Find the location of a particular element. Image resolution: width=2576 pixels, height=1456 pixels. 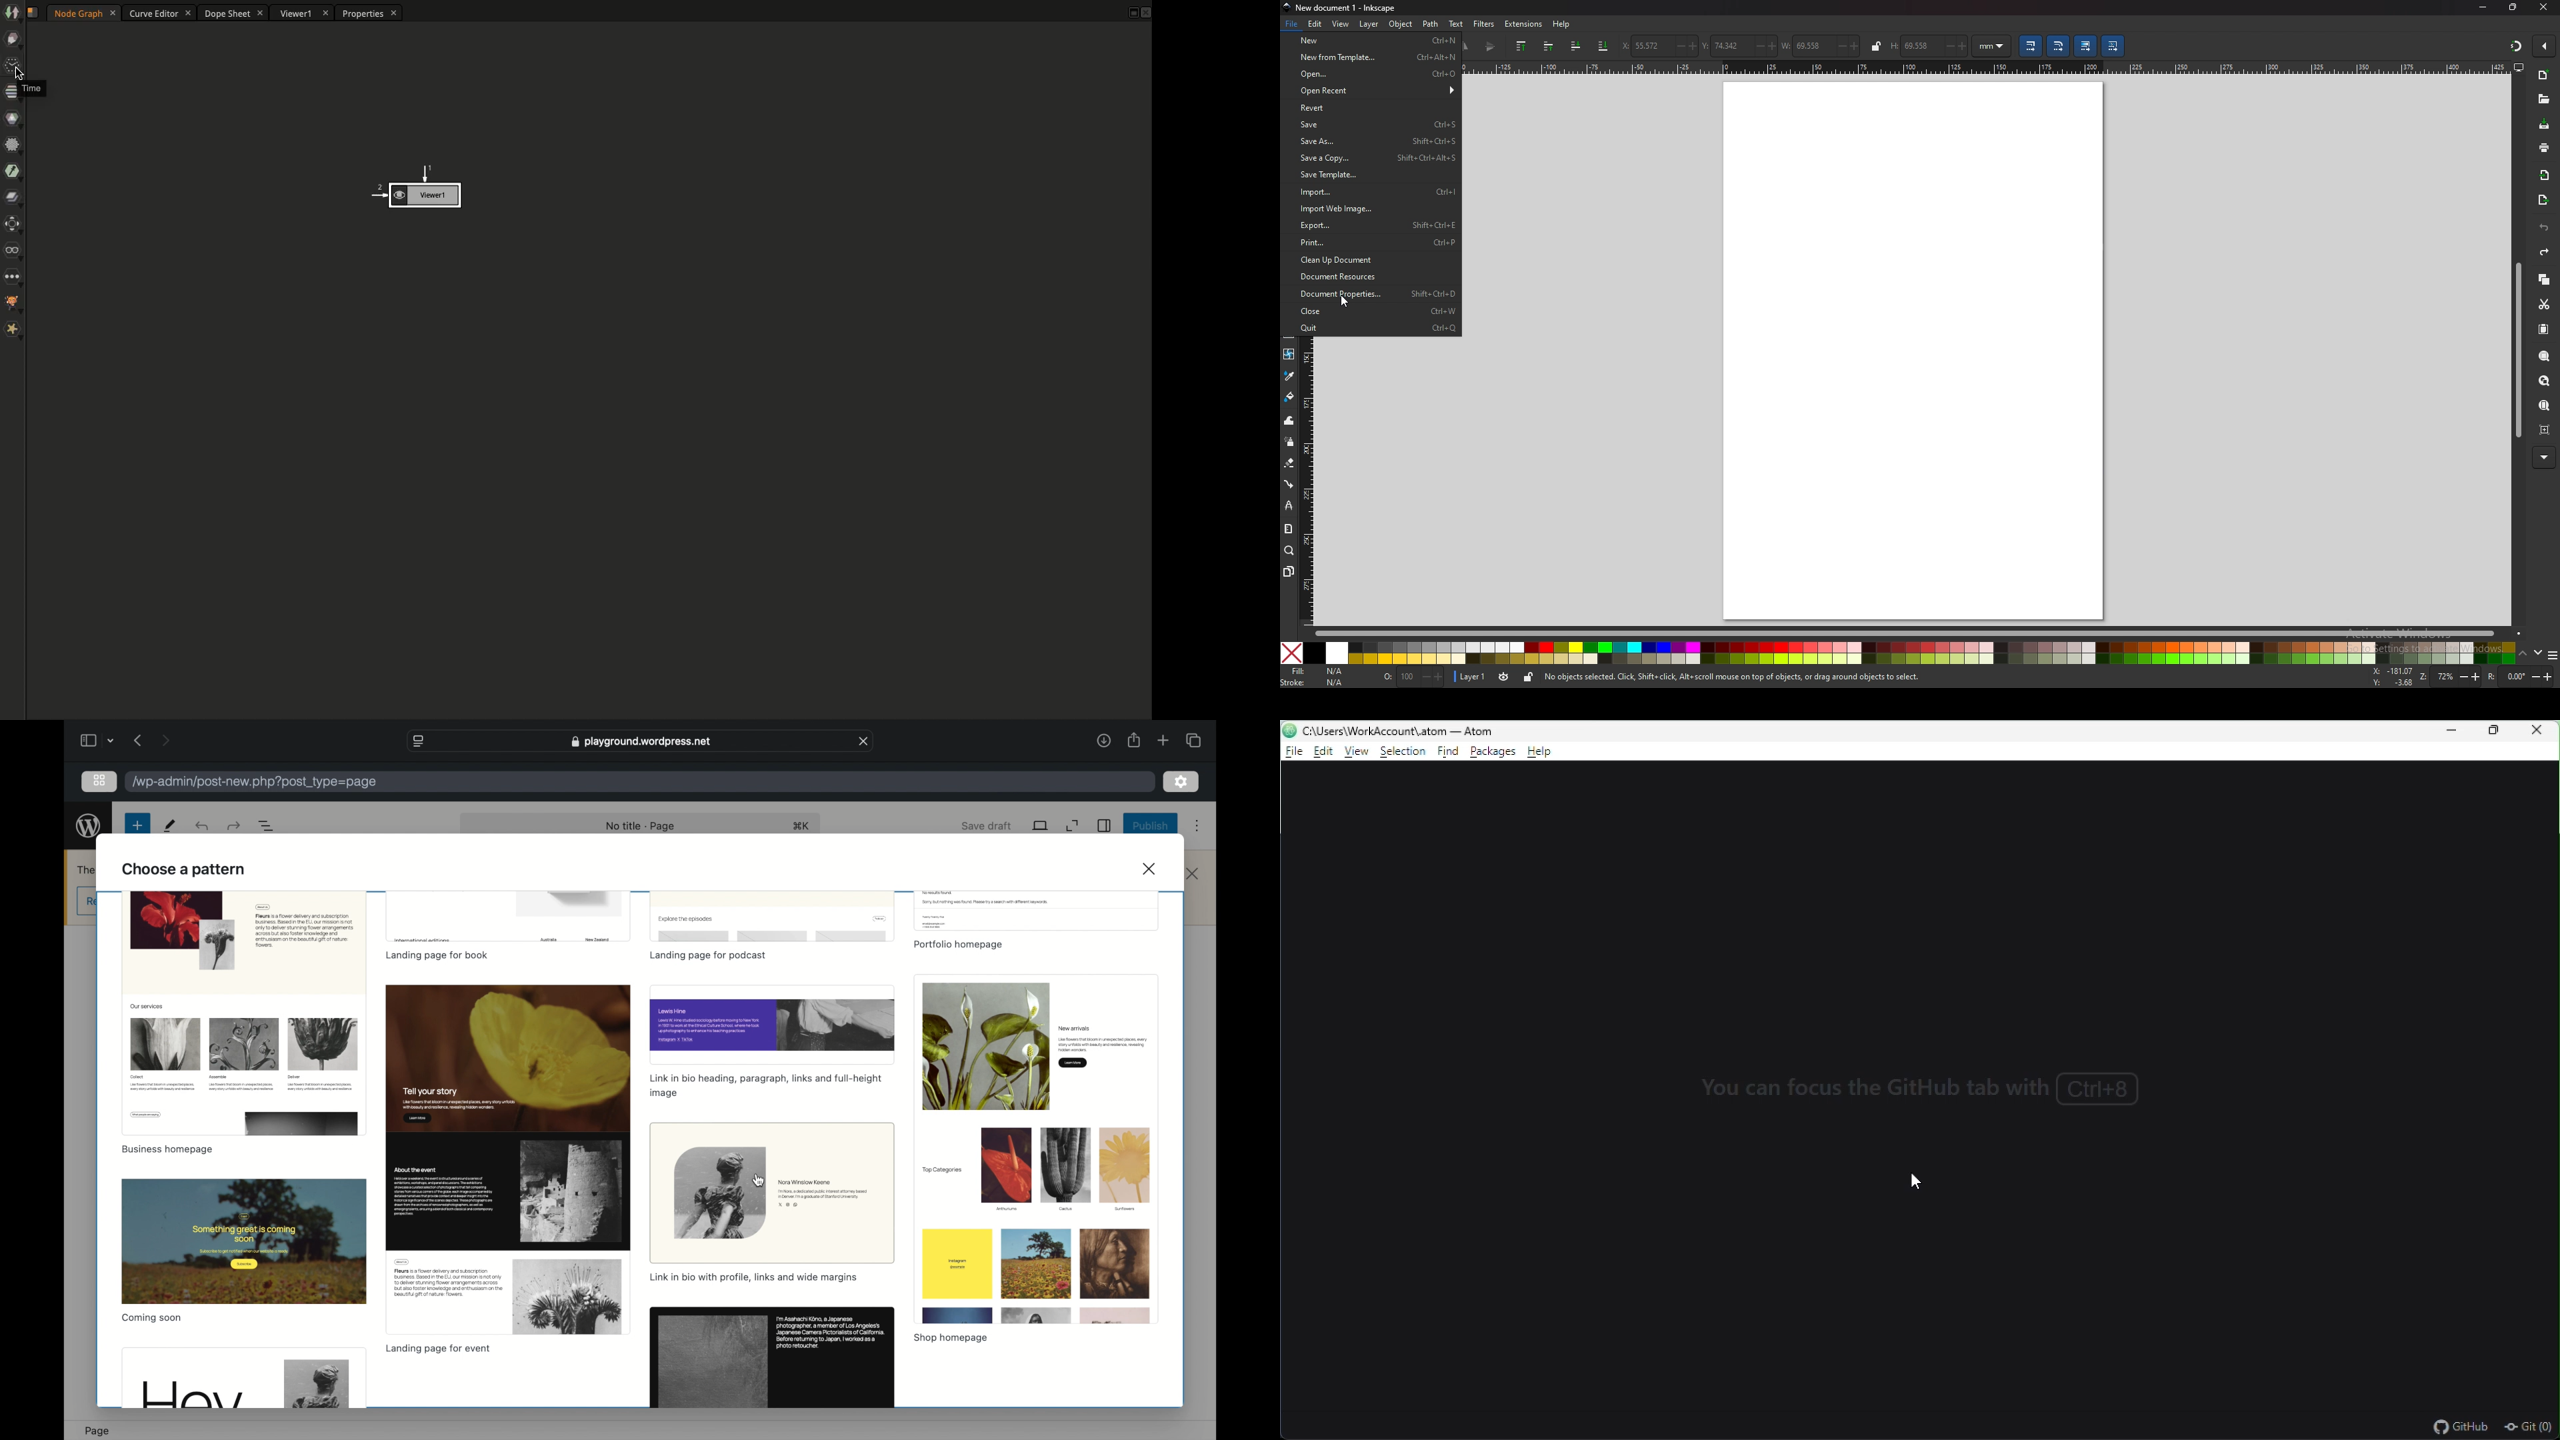

Curve editor is located at coordinates (160, 14).